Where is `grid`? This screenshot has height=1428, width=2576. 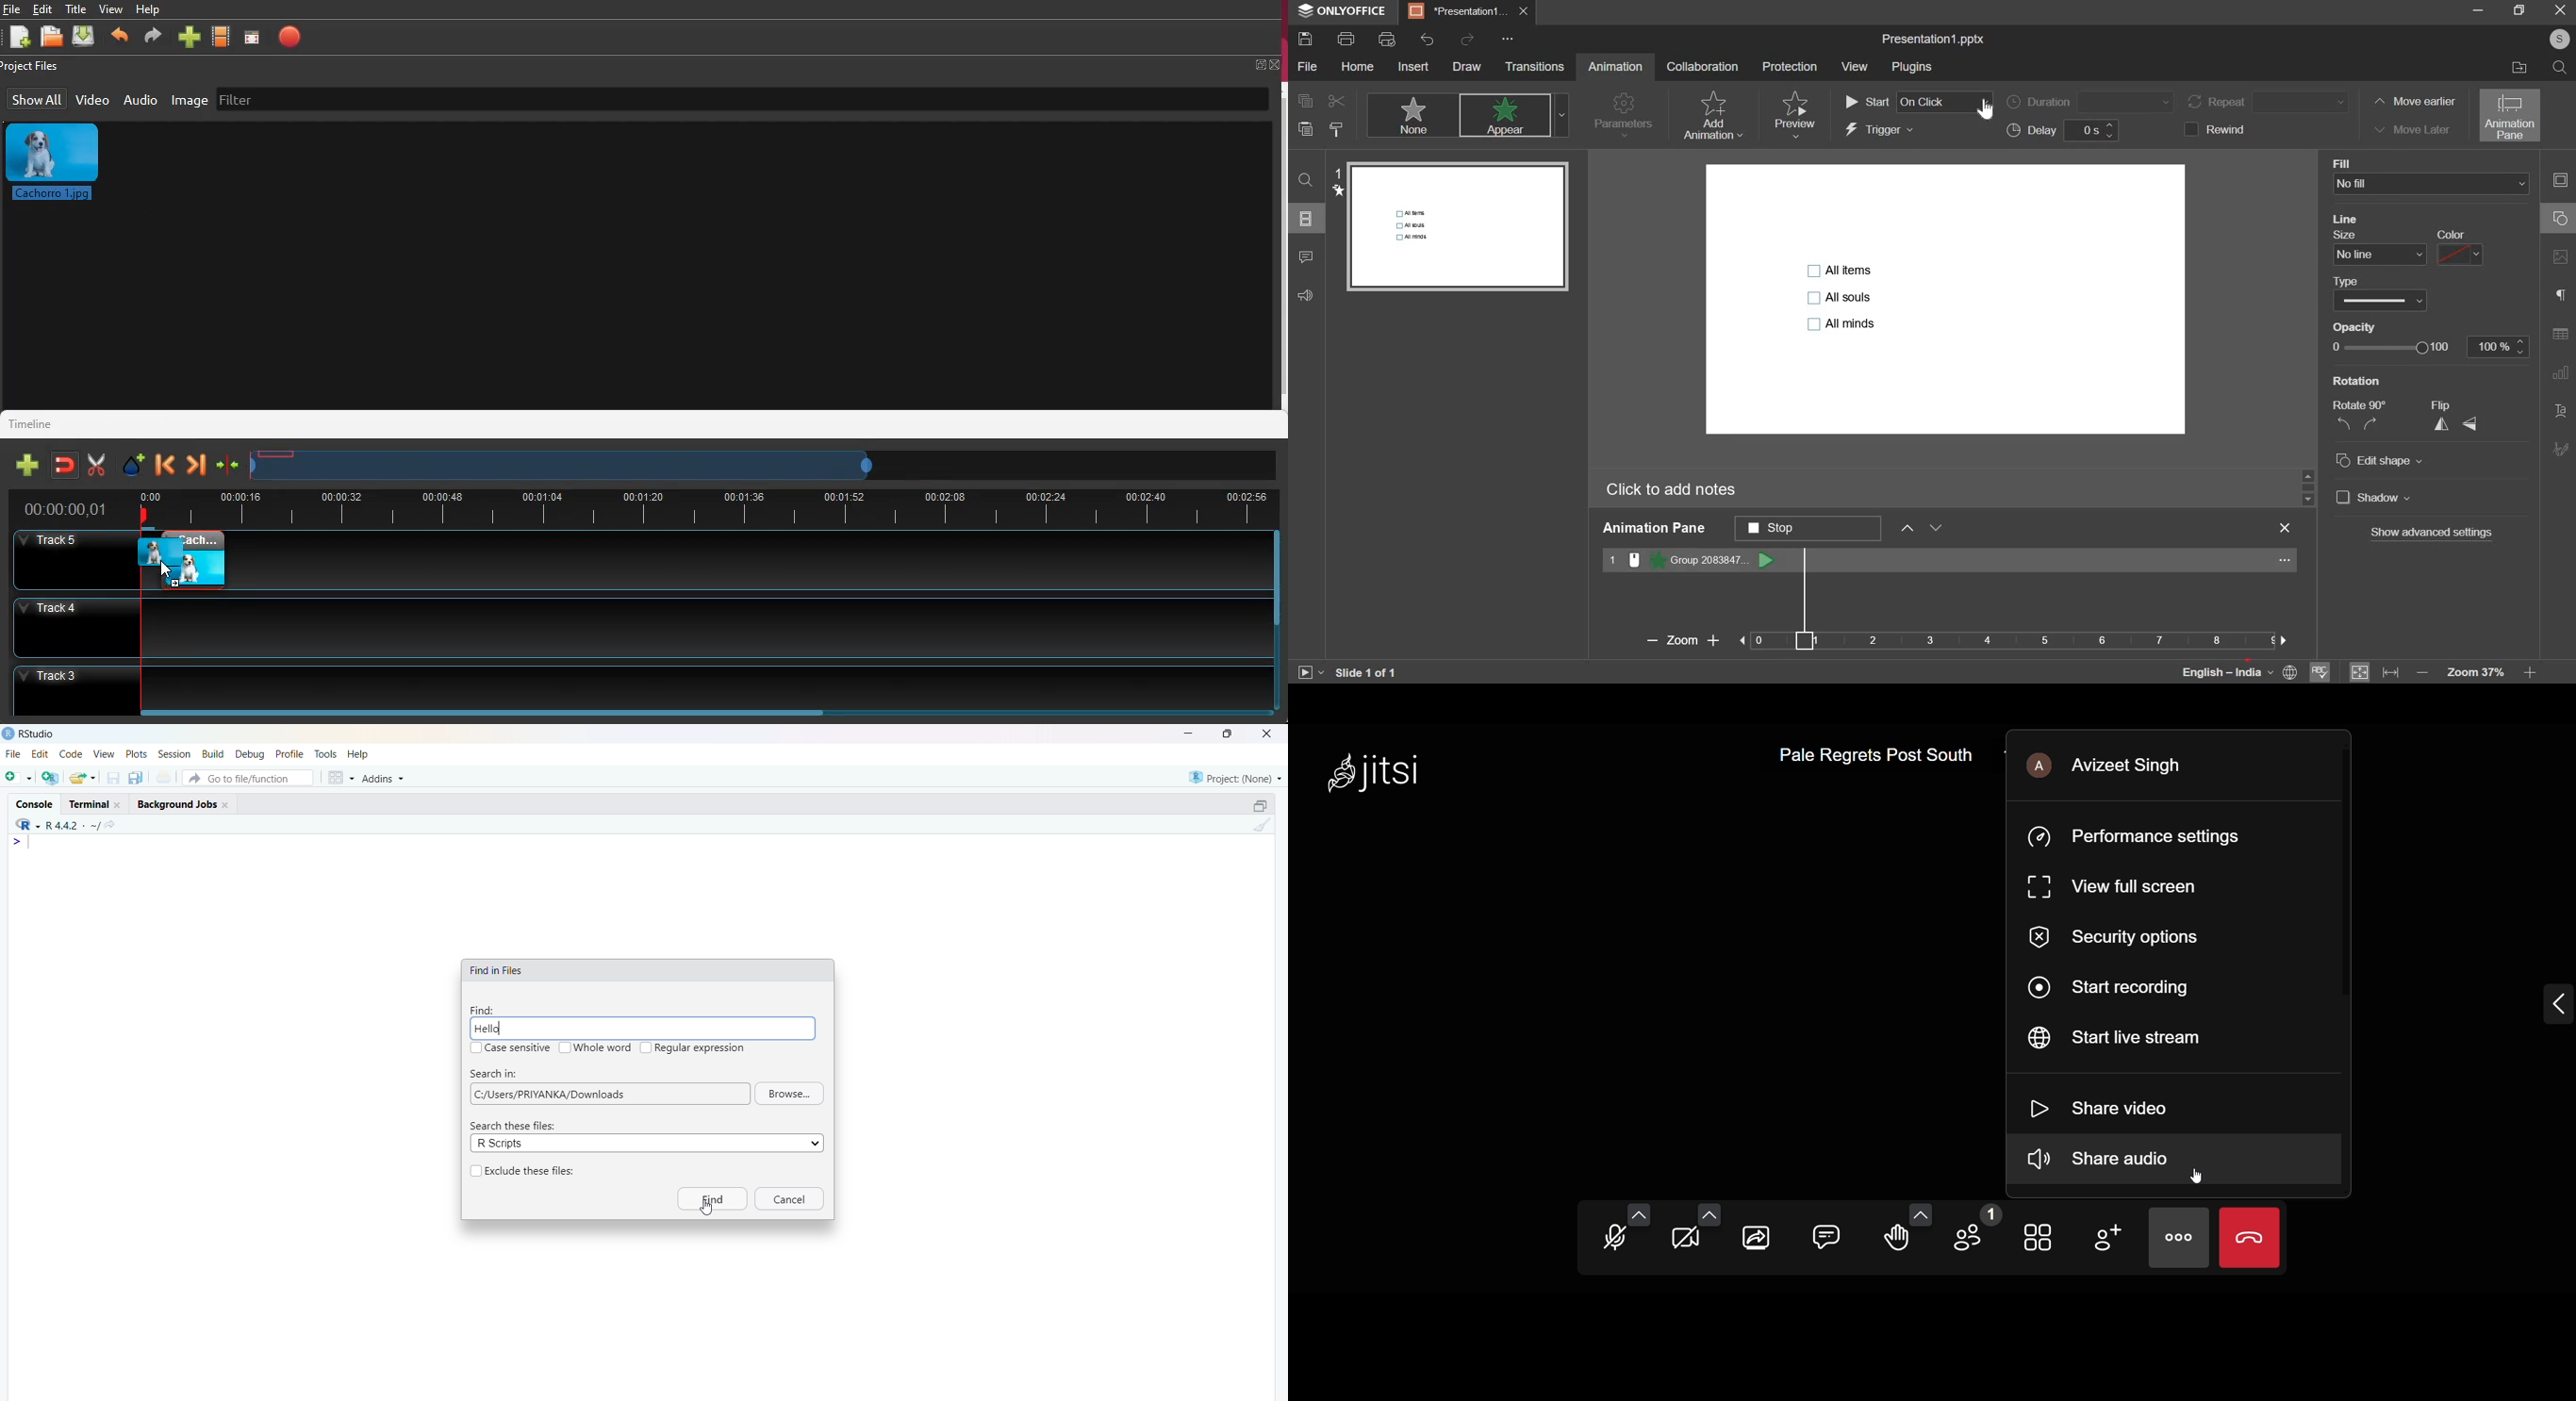 grid is located at coordinates (341, 778).